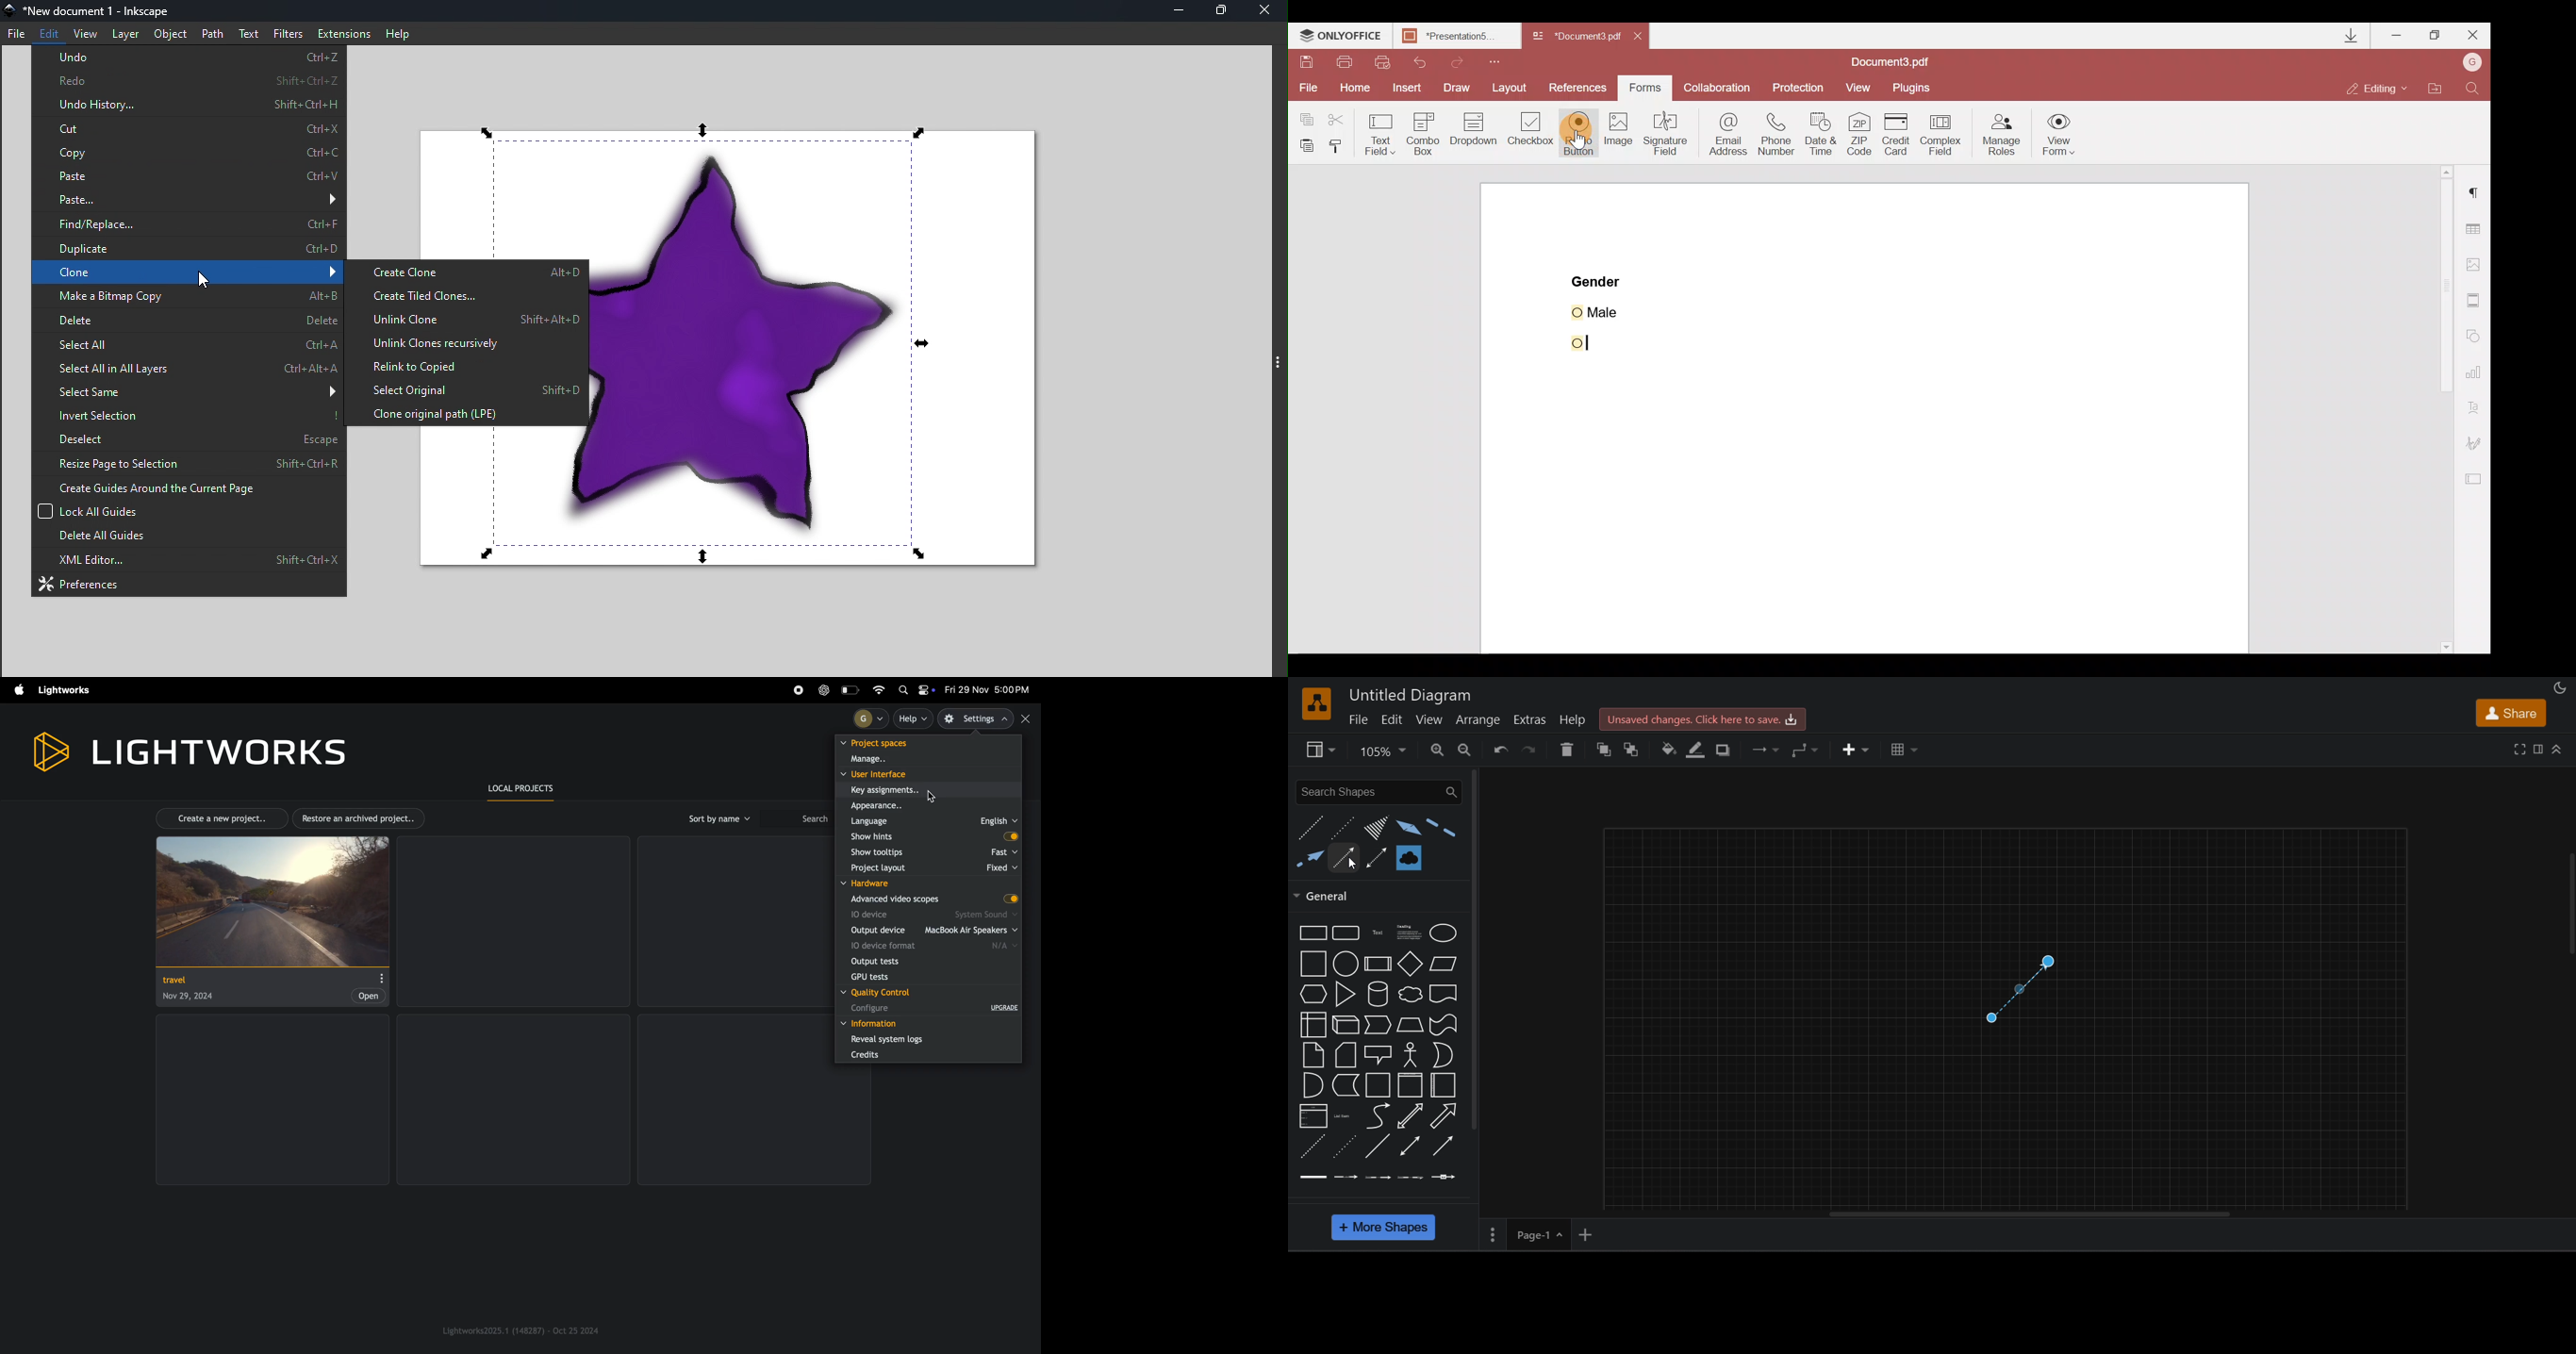 The height and width of the screenshot is (1372, 2576). What do you see at coordinates (1343, 1177) in the screenshot?
I see `connector with label` at bounding box center [1343, 1177].